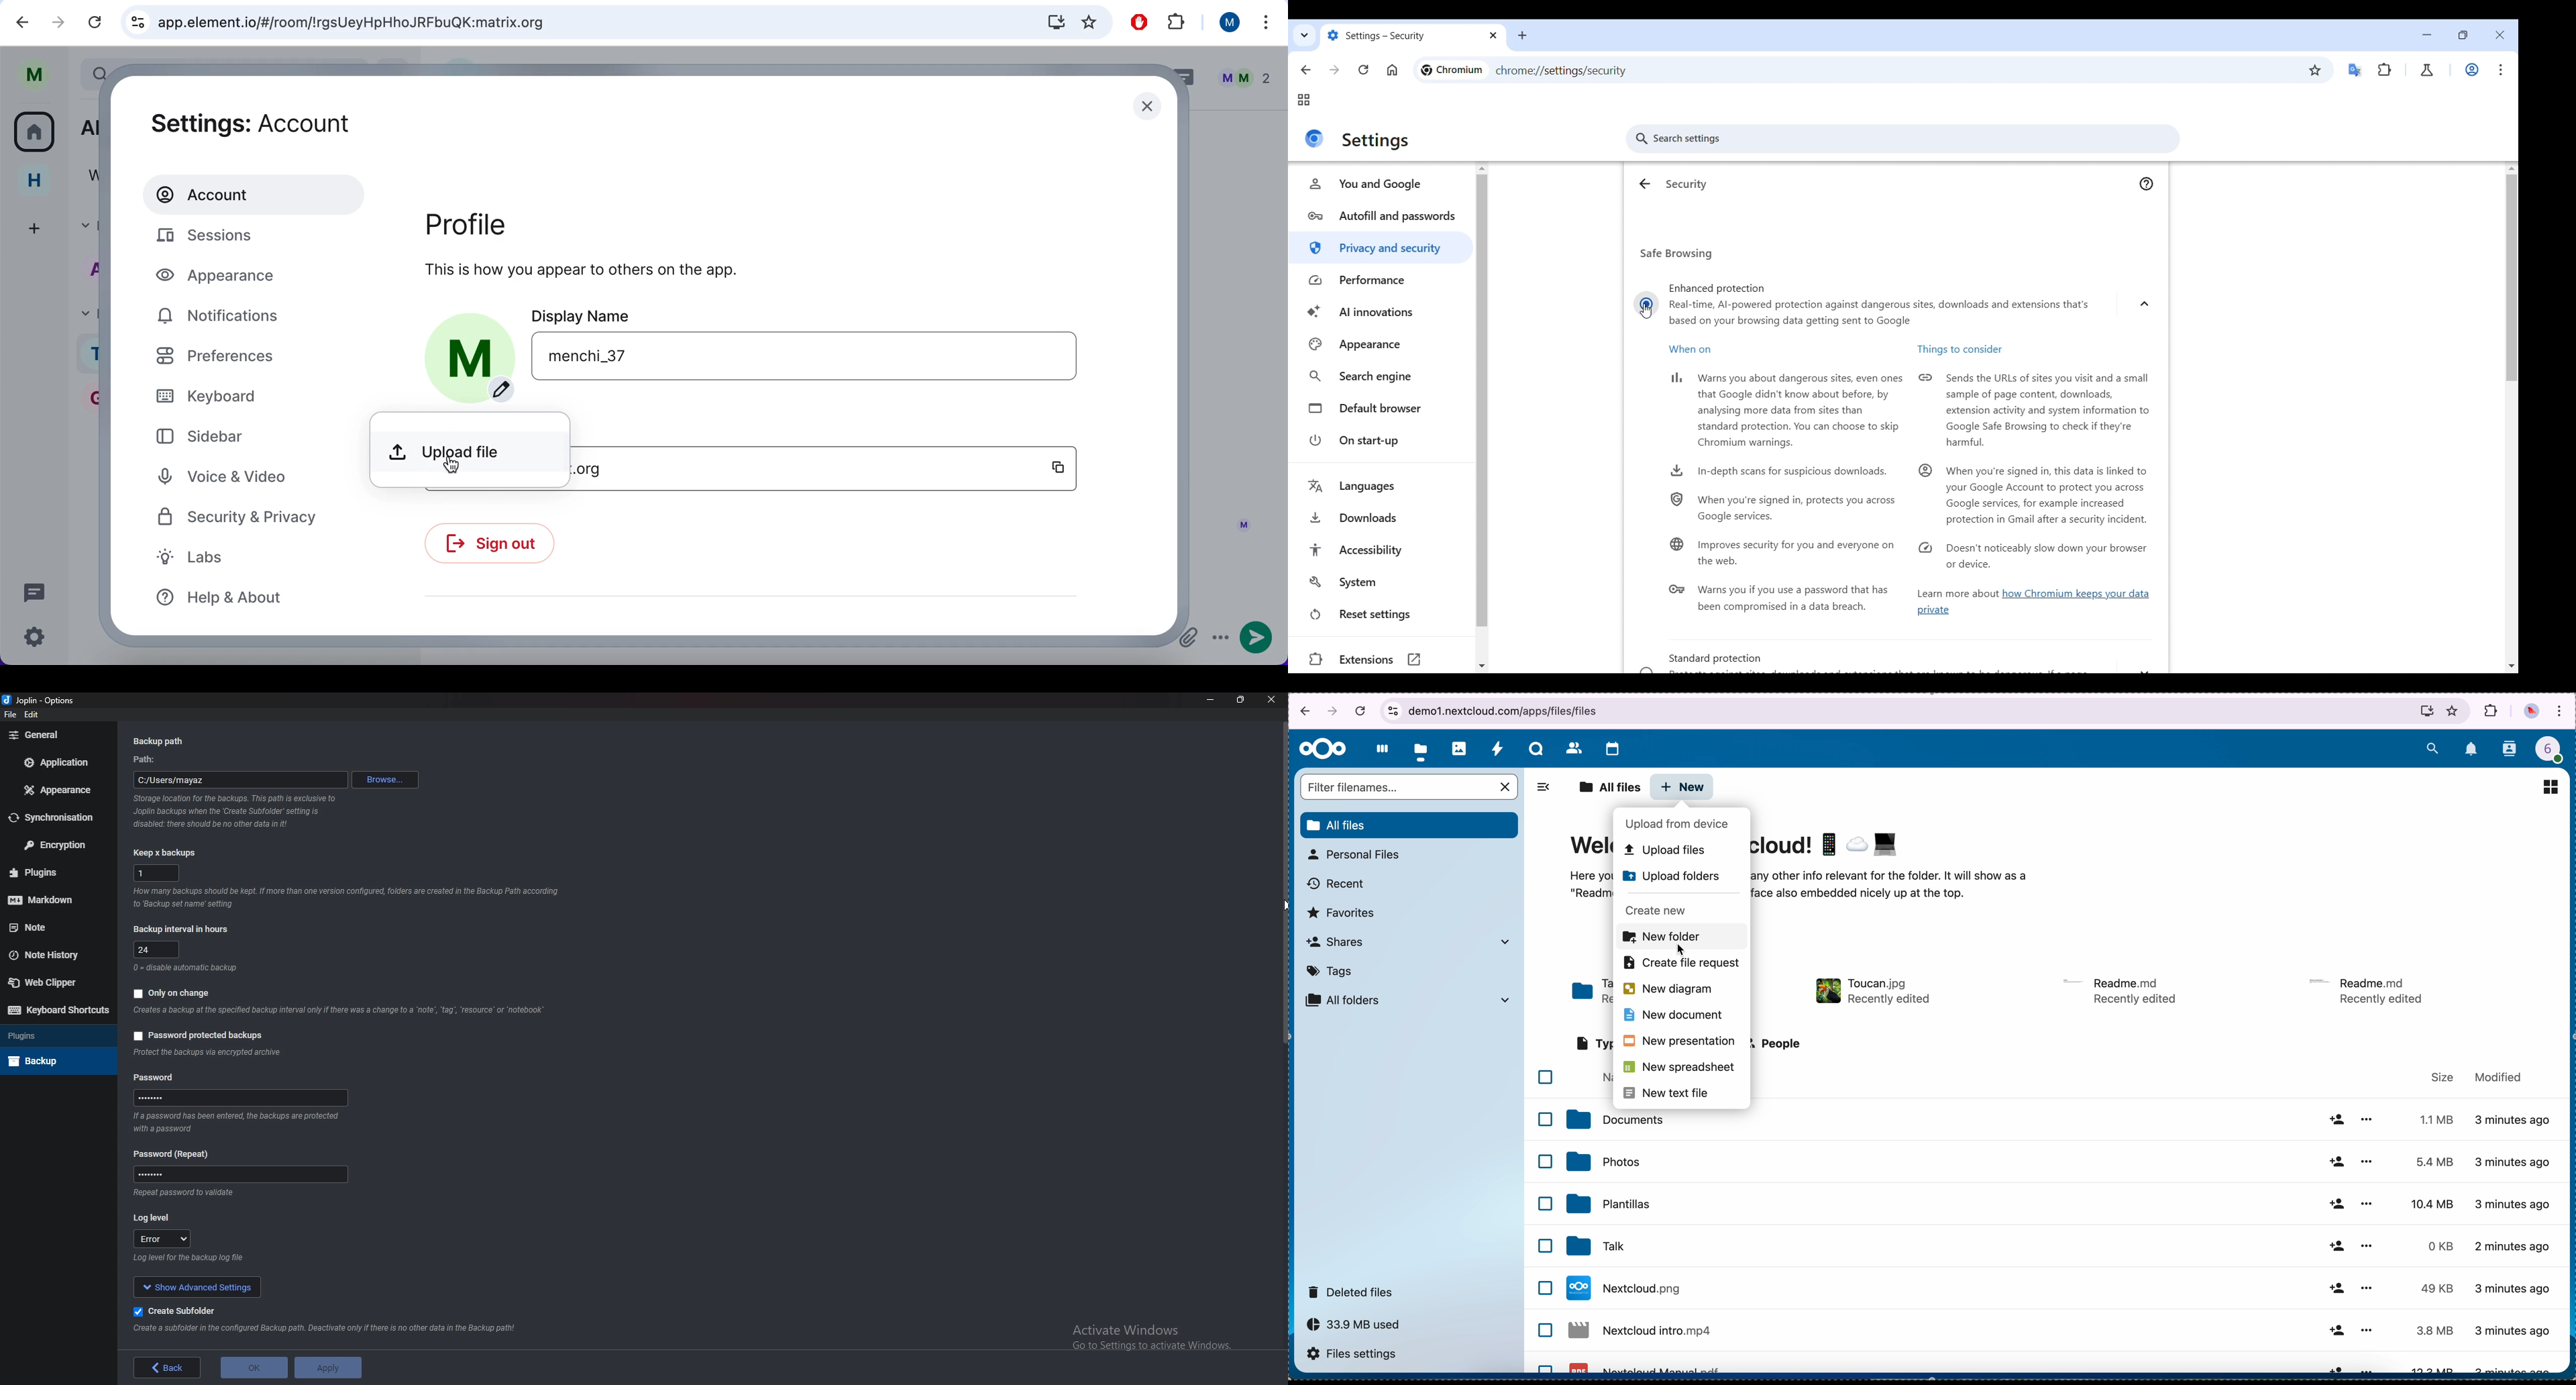  What do you see at coordinates (2427, 1162) in the screenshot?
I see `5.4 MB` at bounding box center [2427, 1162].